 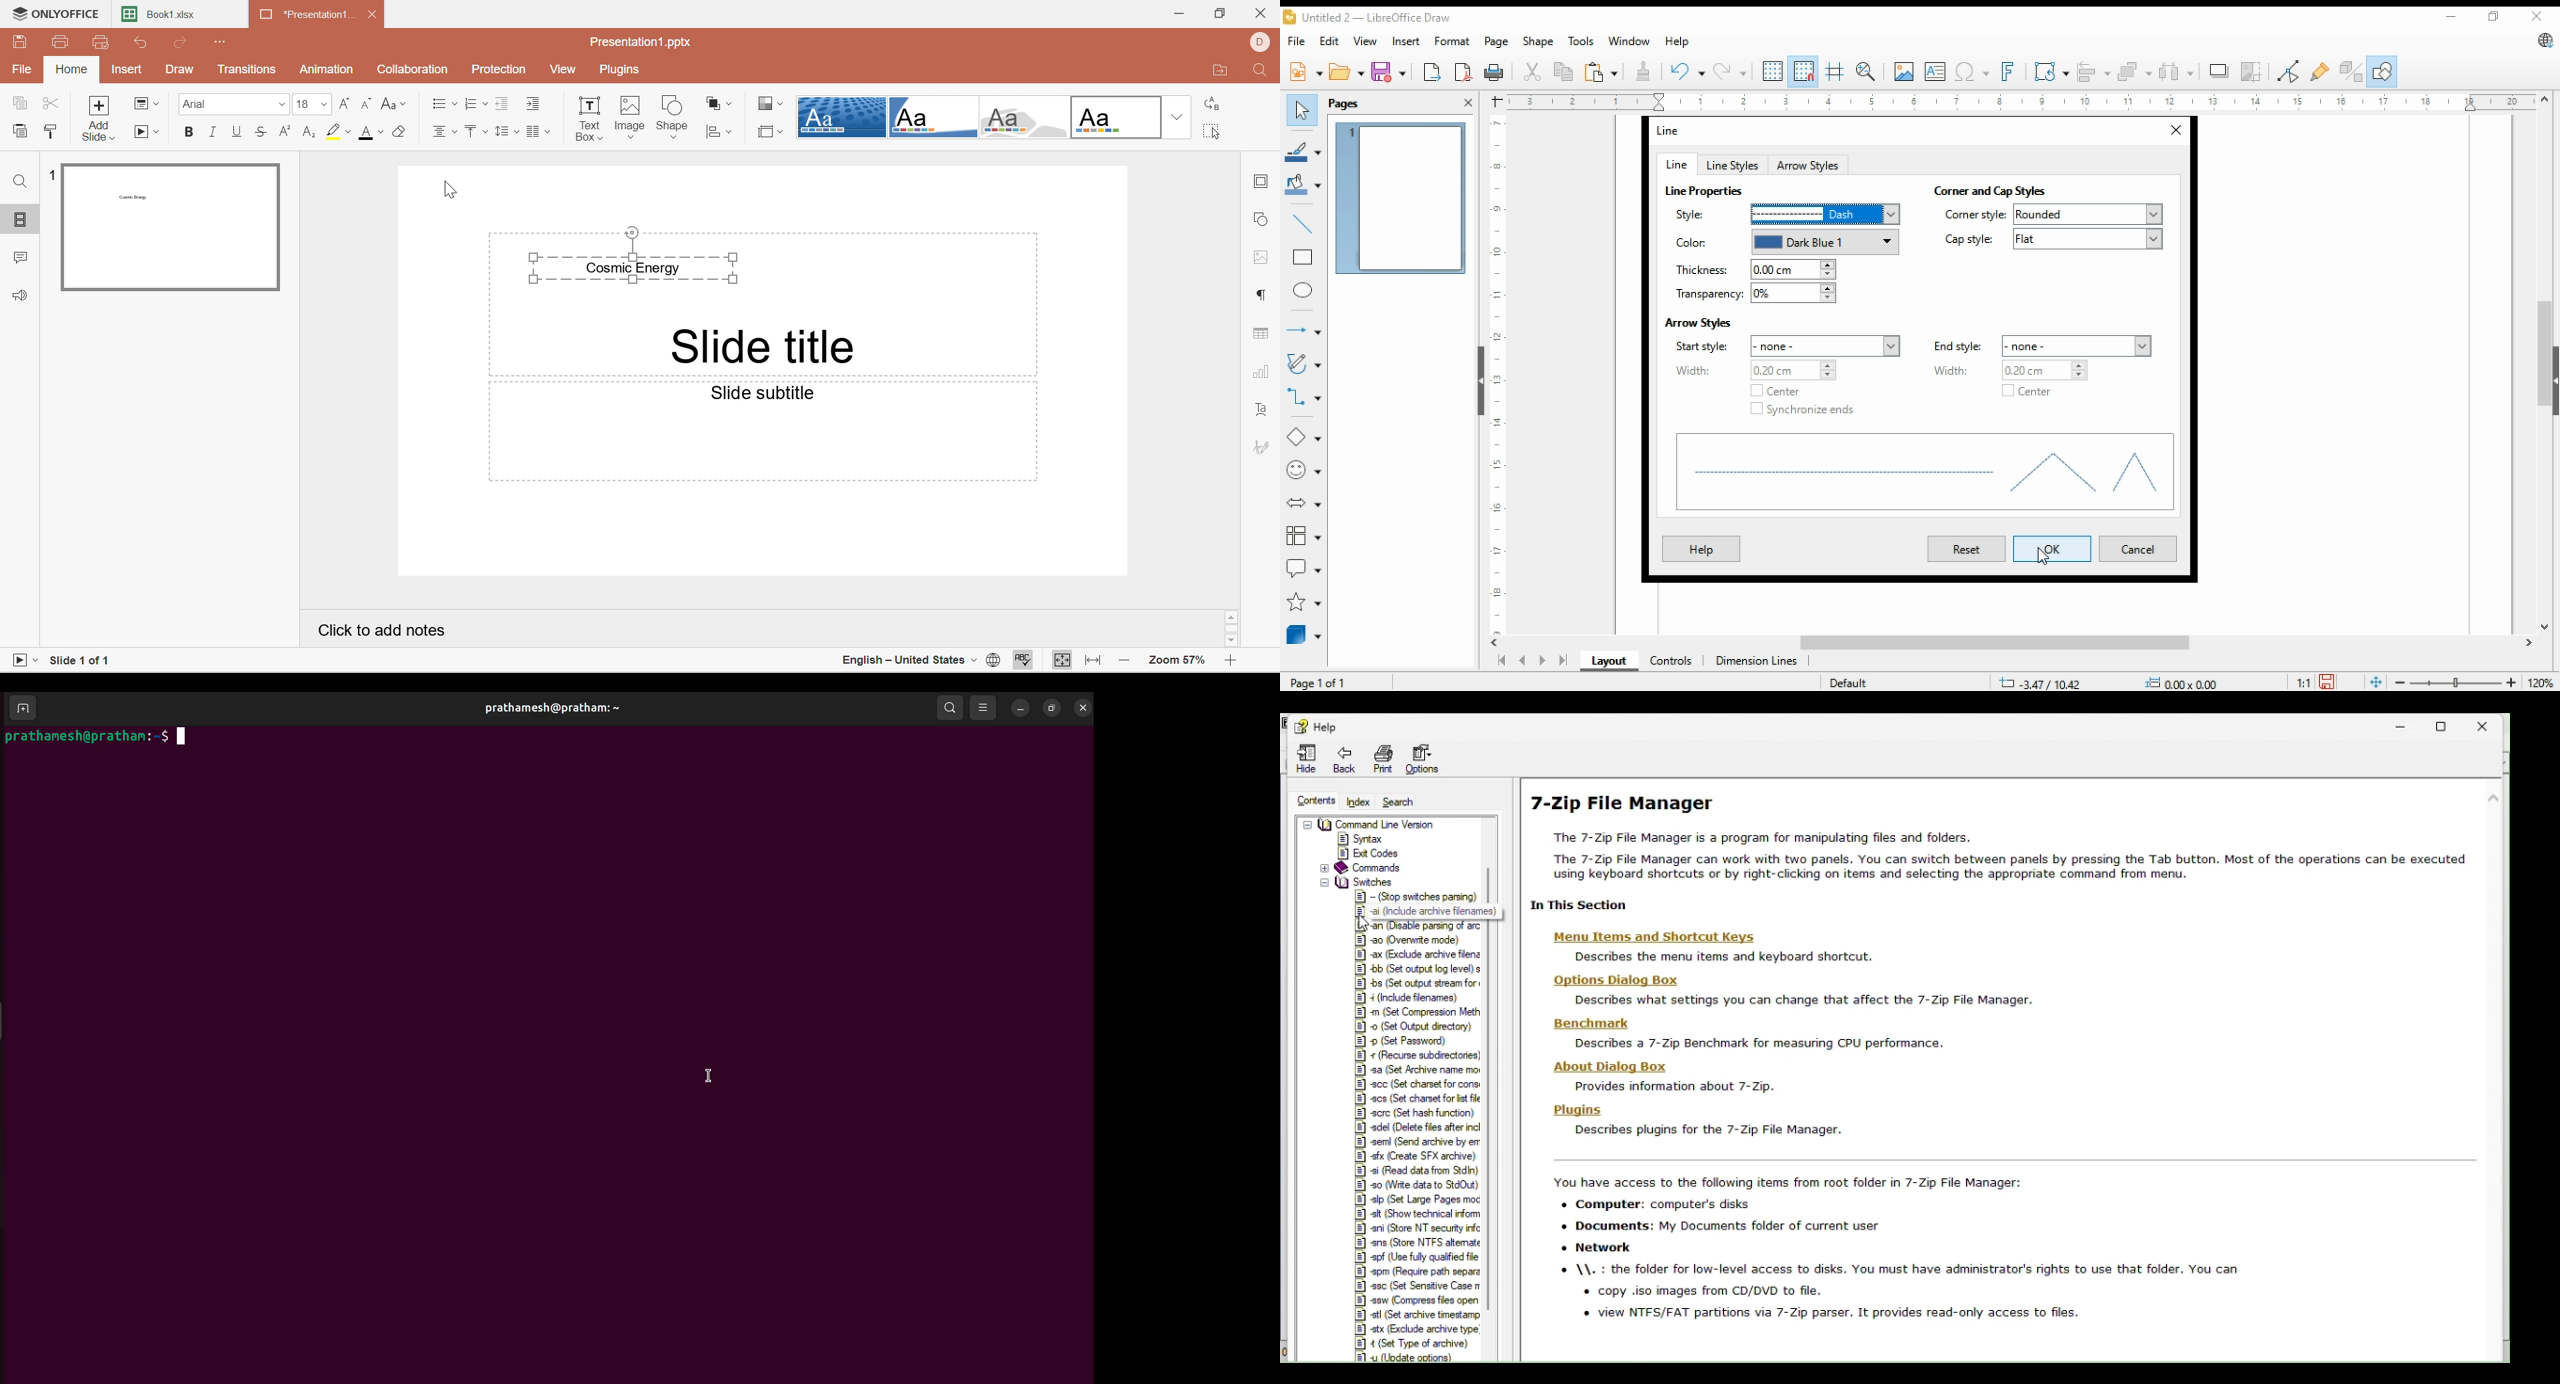 What do you see at coordinates (1809, 164) in the screenshot?
I see `arrow styles` at bounding box center [1809, 164].